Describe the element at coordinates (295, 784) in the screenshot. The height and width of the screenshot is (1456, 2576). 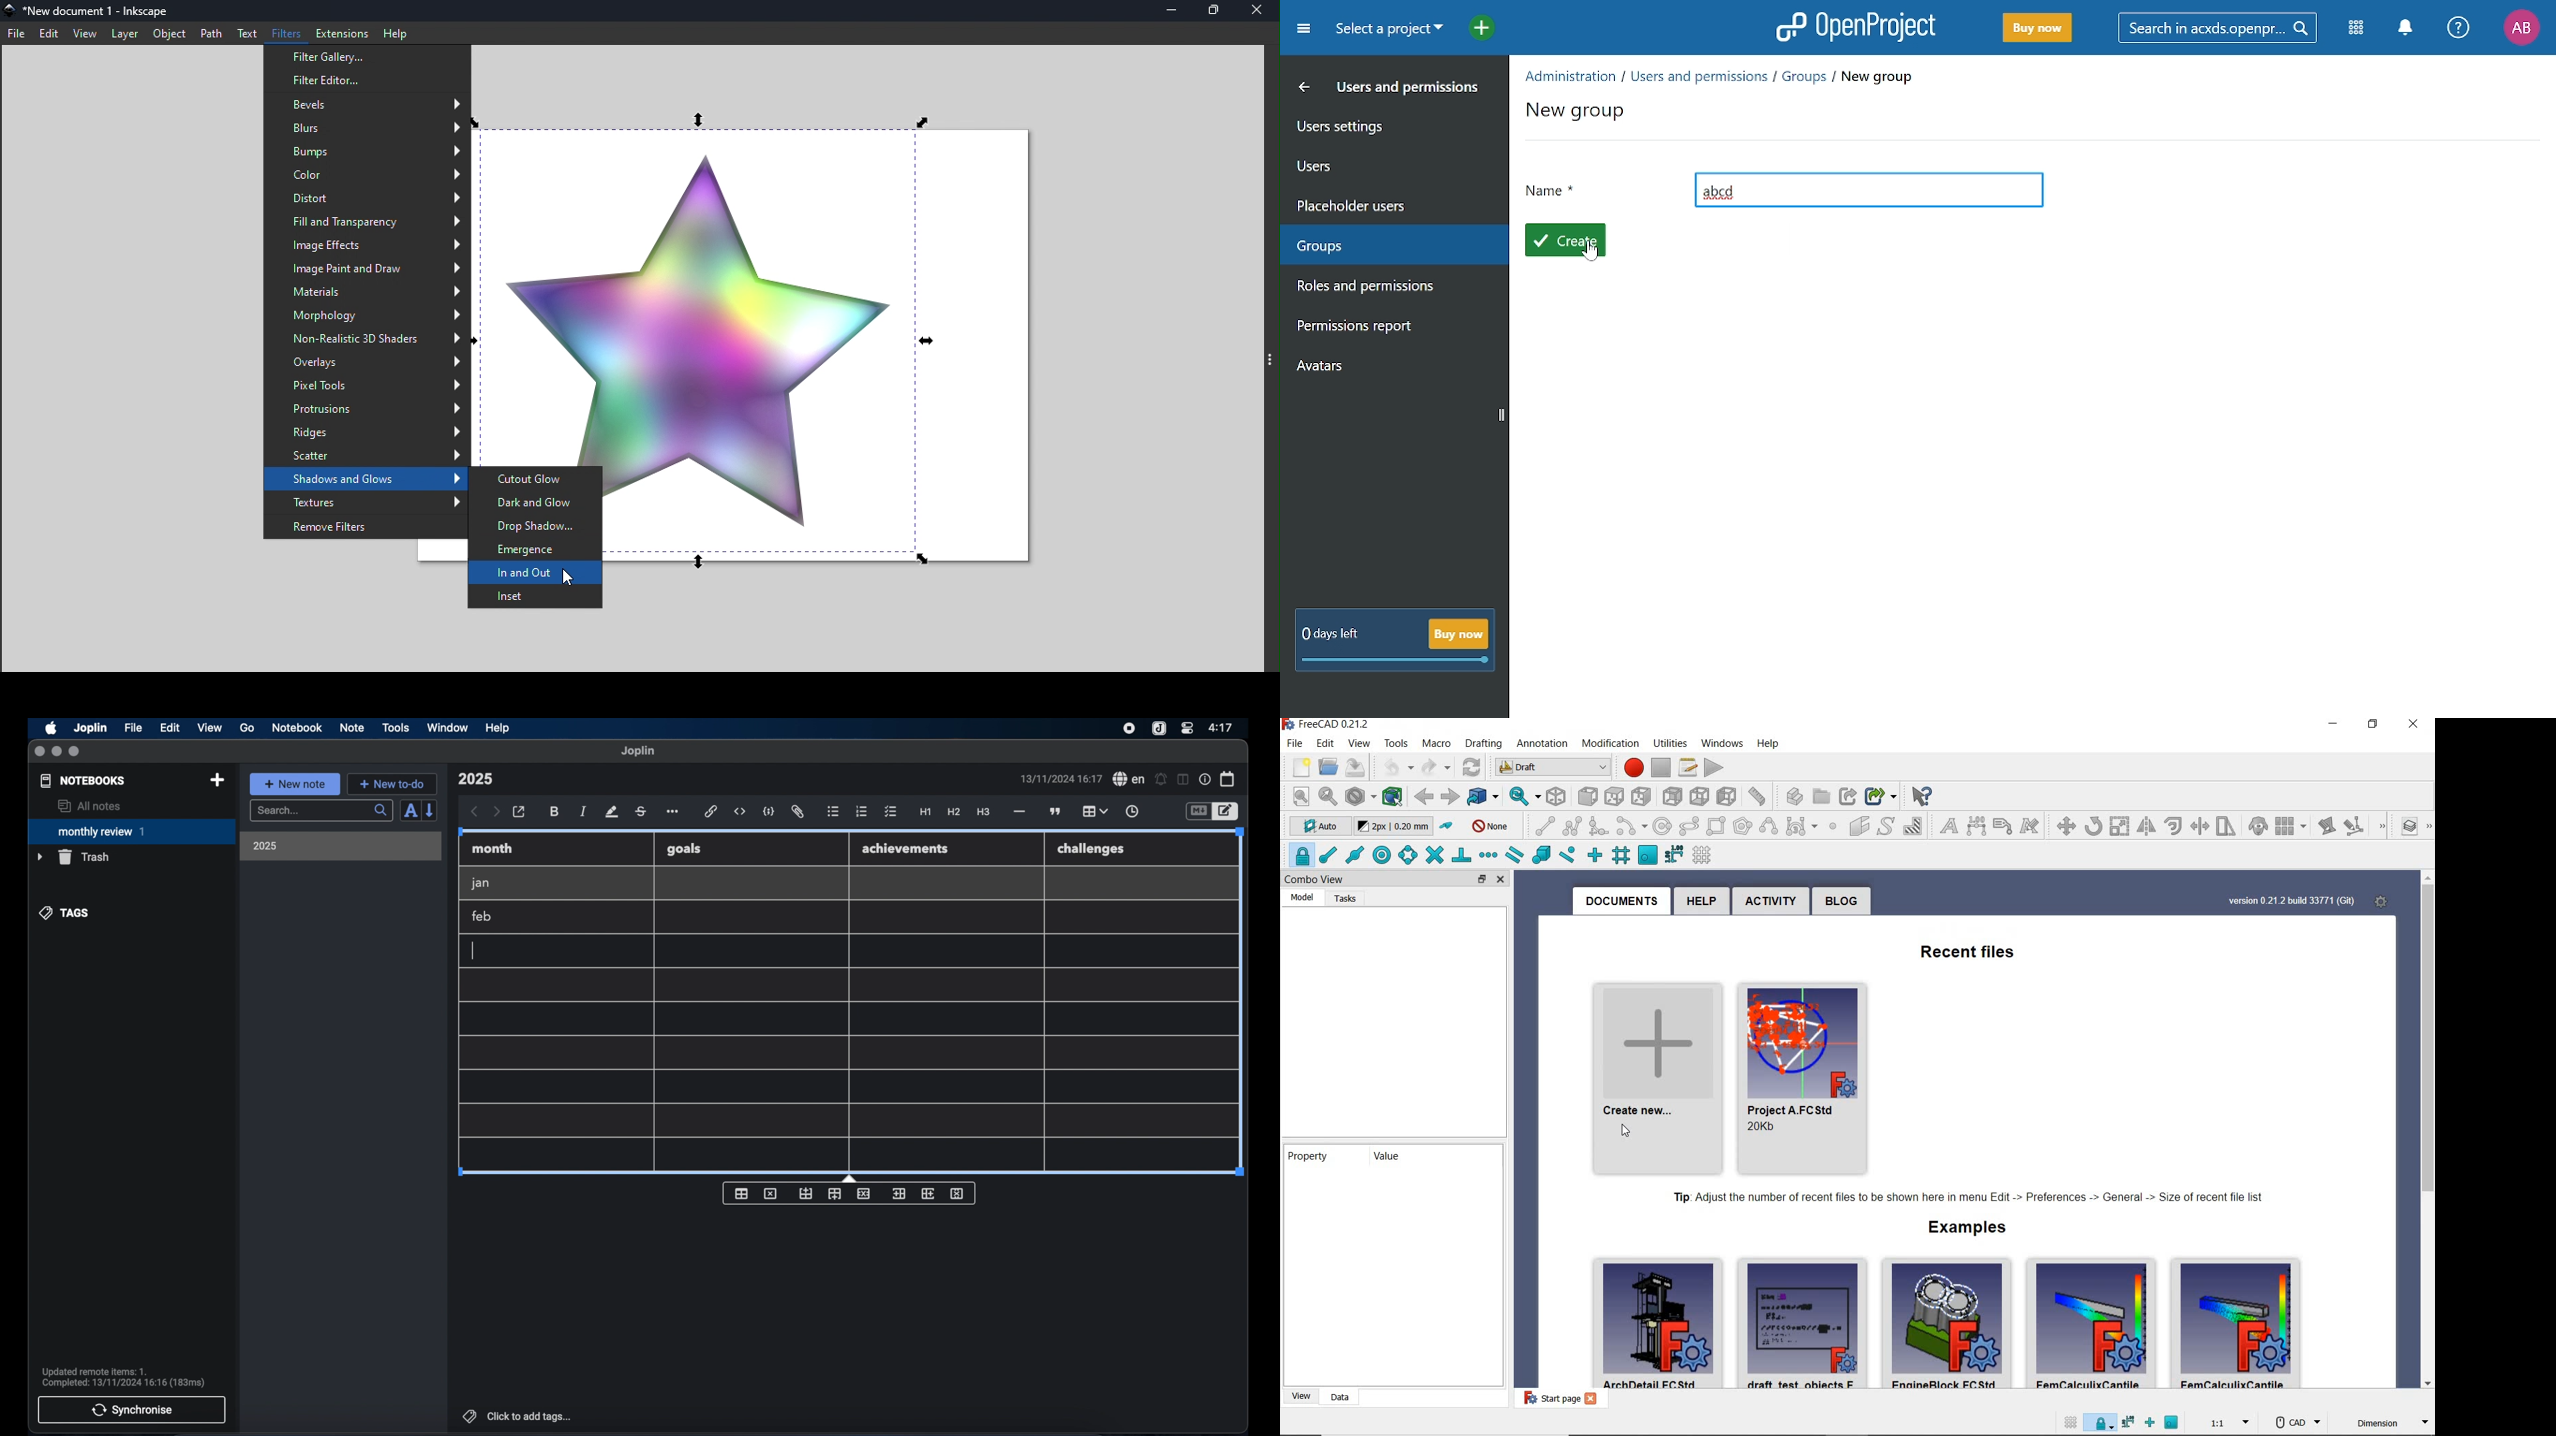
I see `new note` at that location.